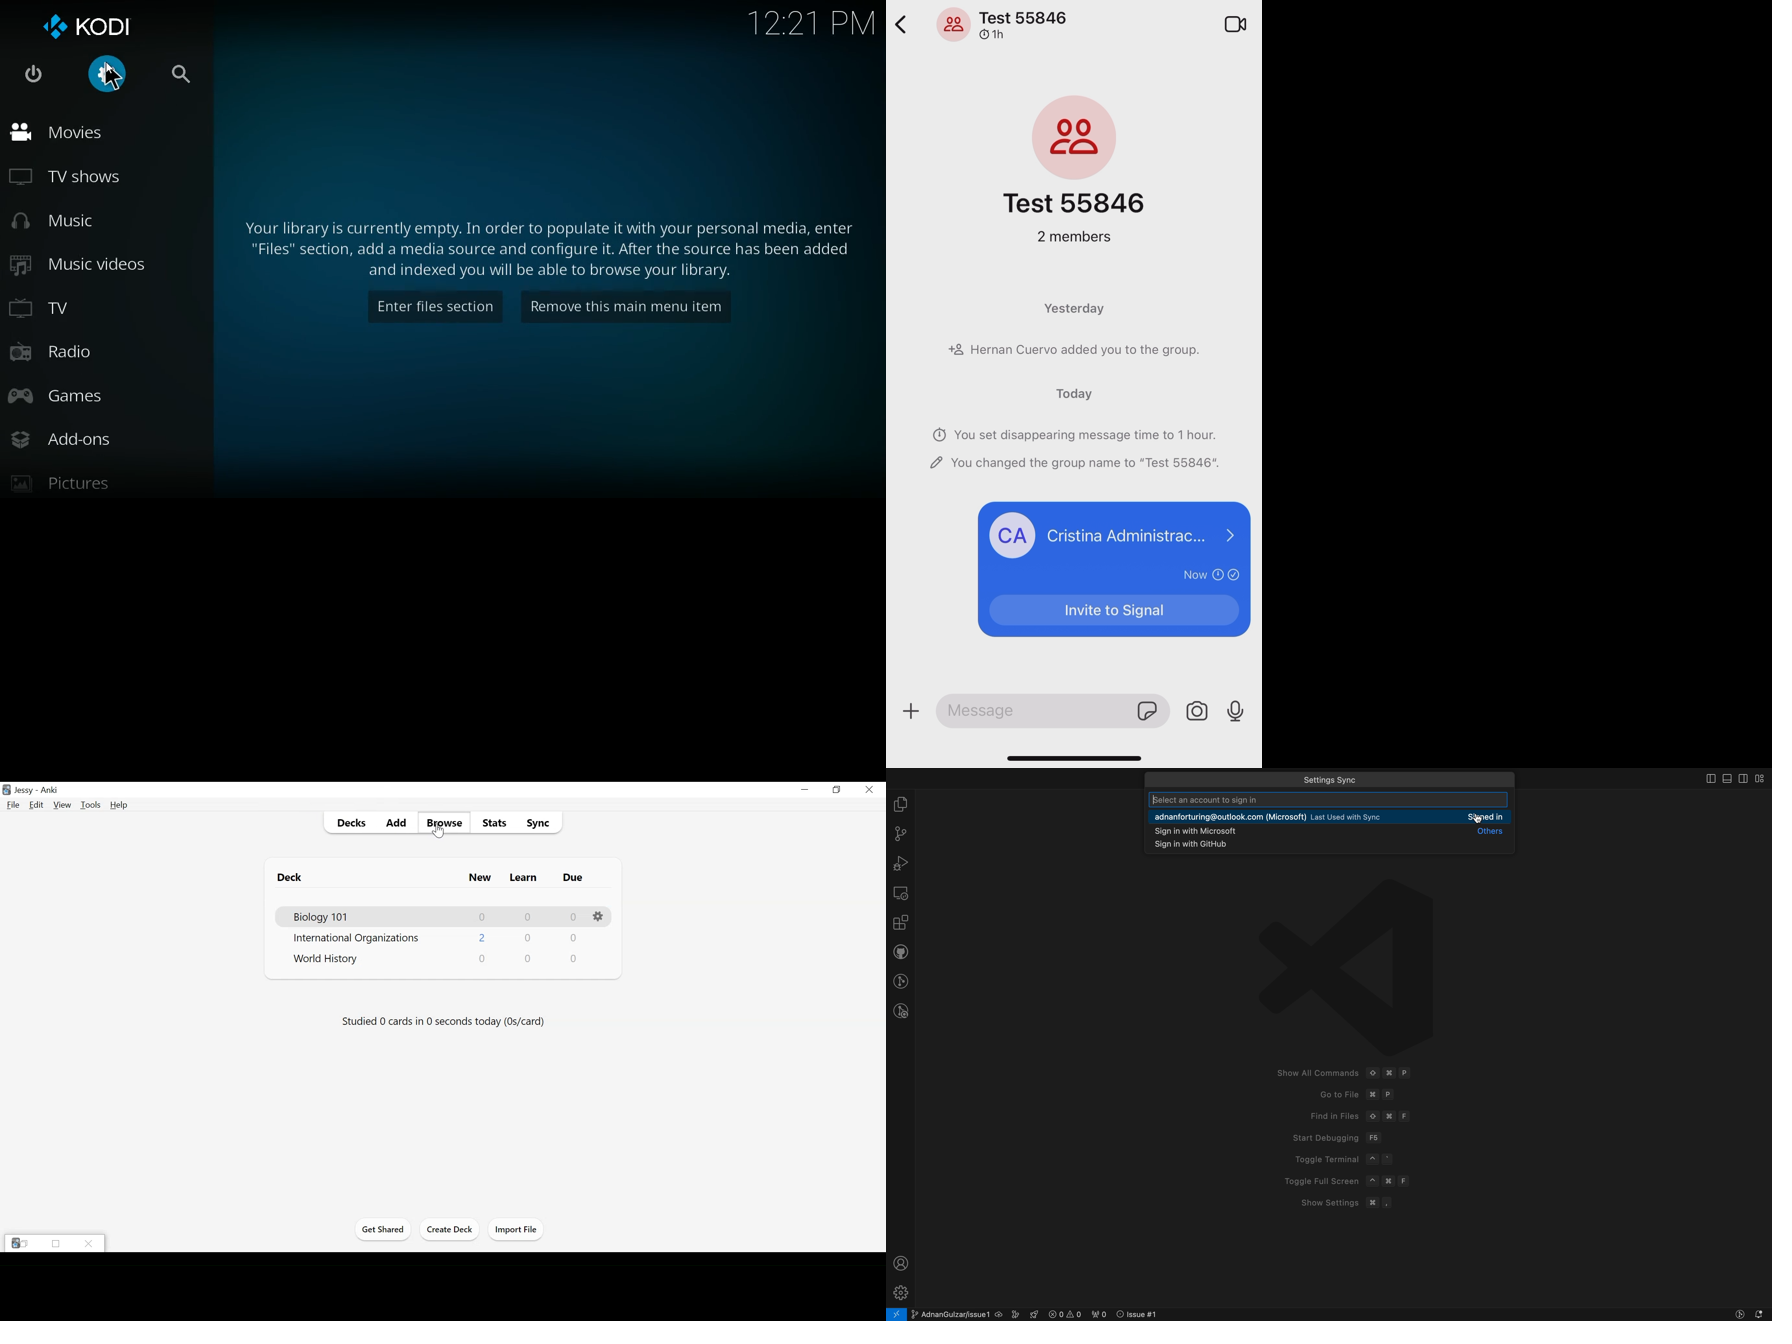  What do you see at coordinates (290, 878) in the screenshot?
I see `Deck` at bounding box center [290, 878].